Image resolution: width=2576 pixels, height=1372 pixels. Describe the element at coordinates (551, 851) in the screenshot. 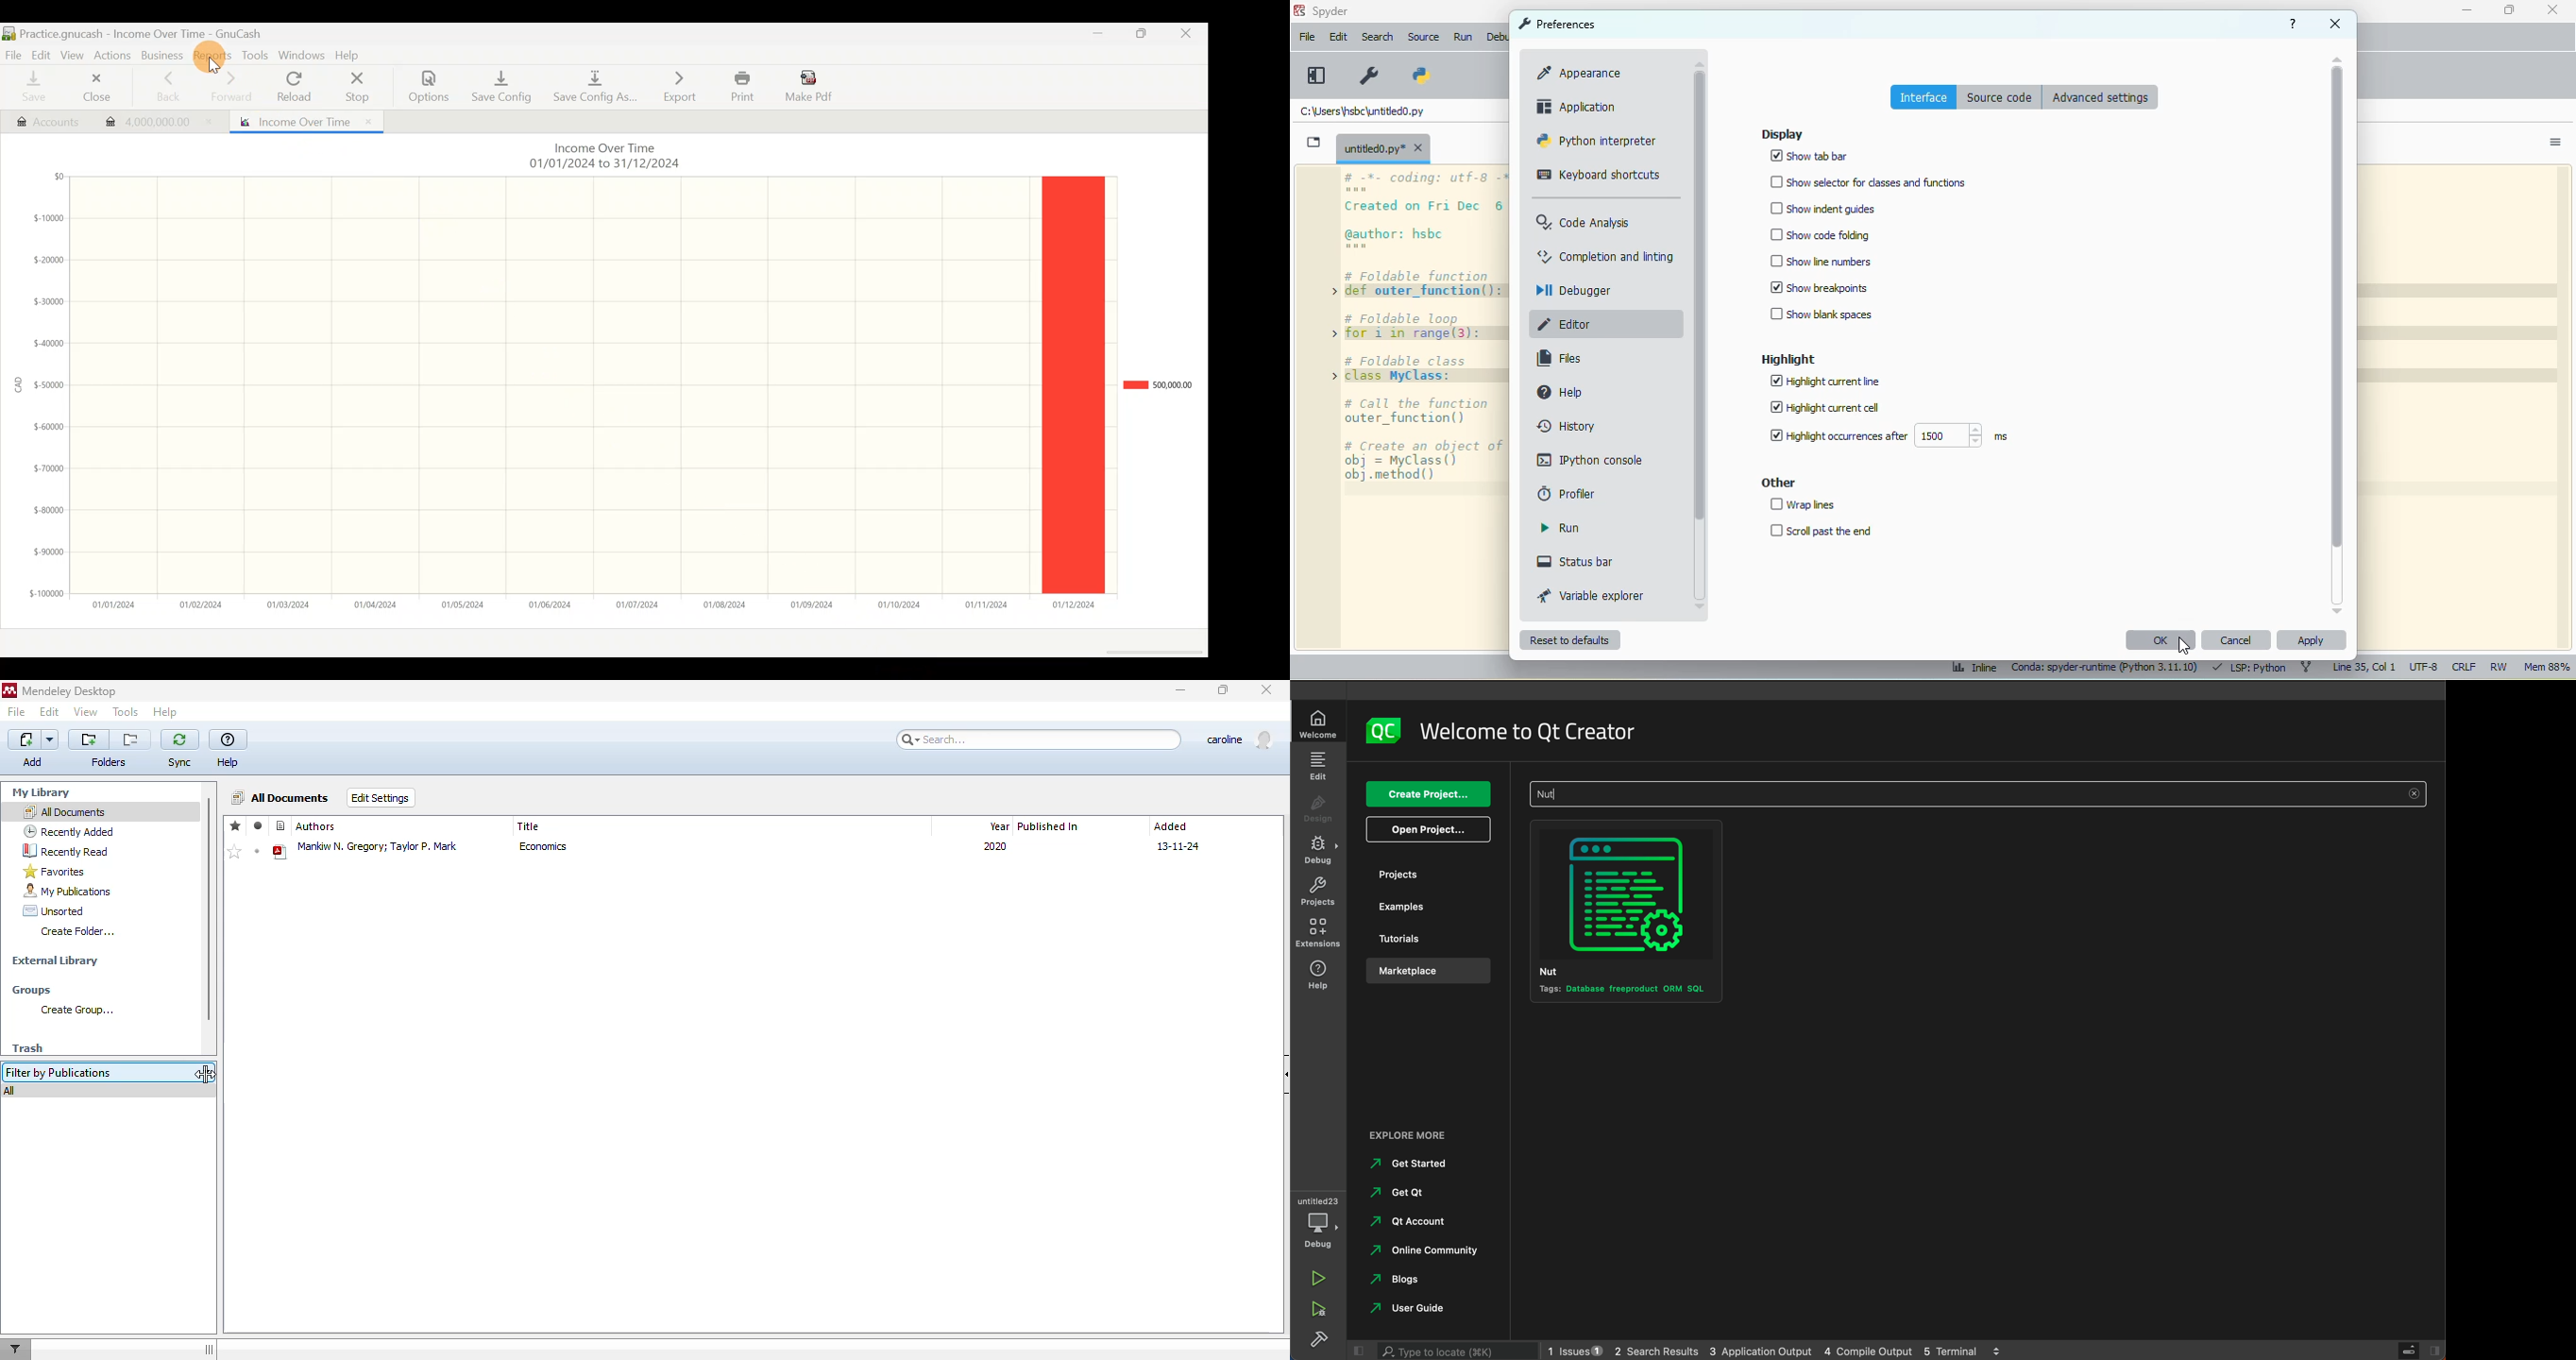

I see `economics` at that location.